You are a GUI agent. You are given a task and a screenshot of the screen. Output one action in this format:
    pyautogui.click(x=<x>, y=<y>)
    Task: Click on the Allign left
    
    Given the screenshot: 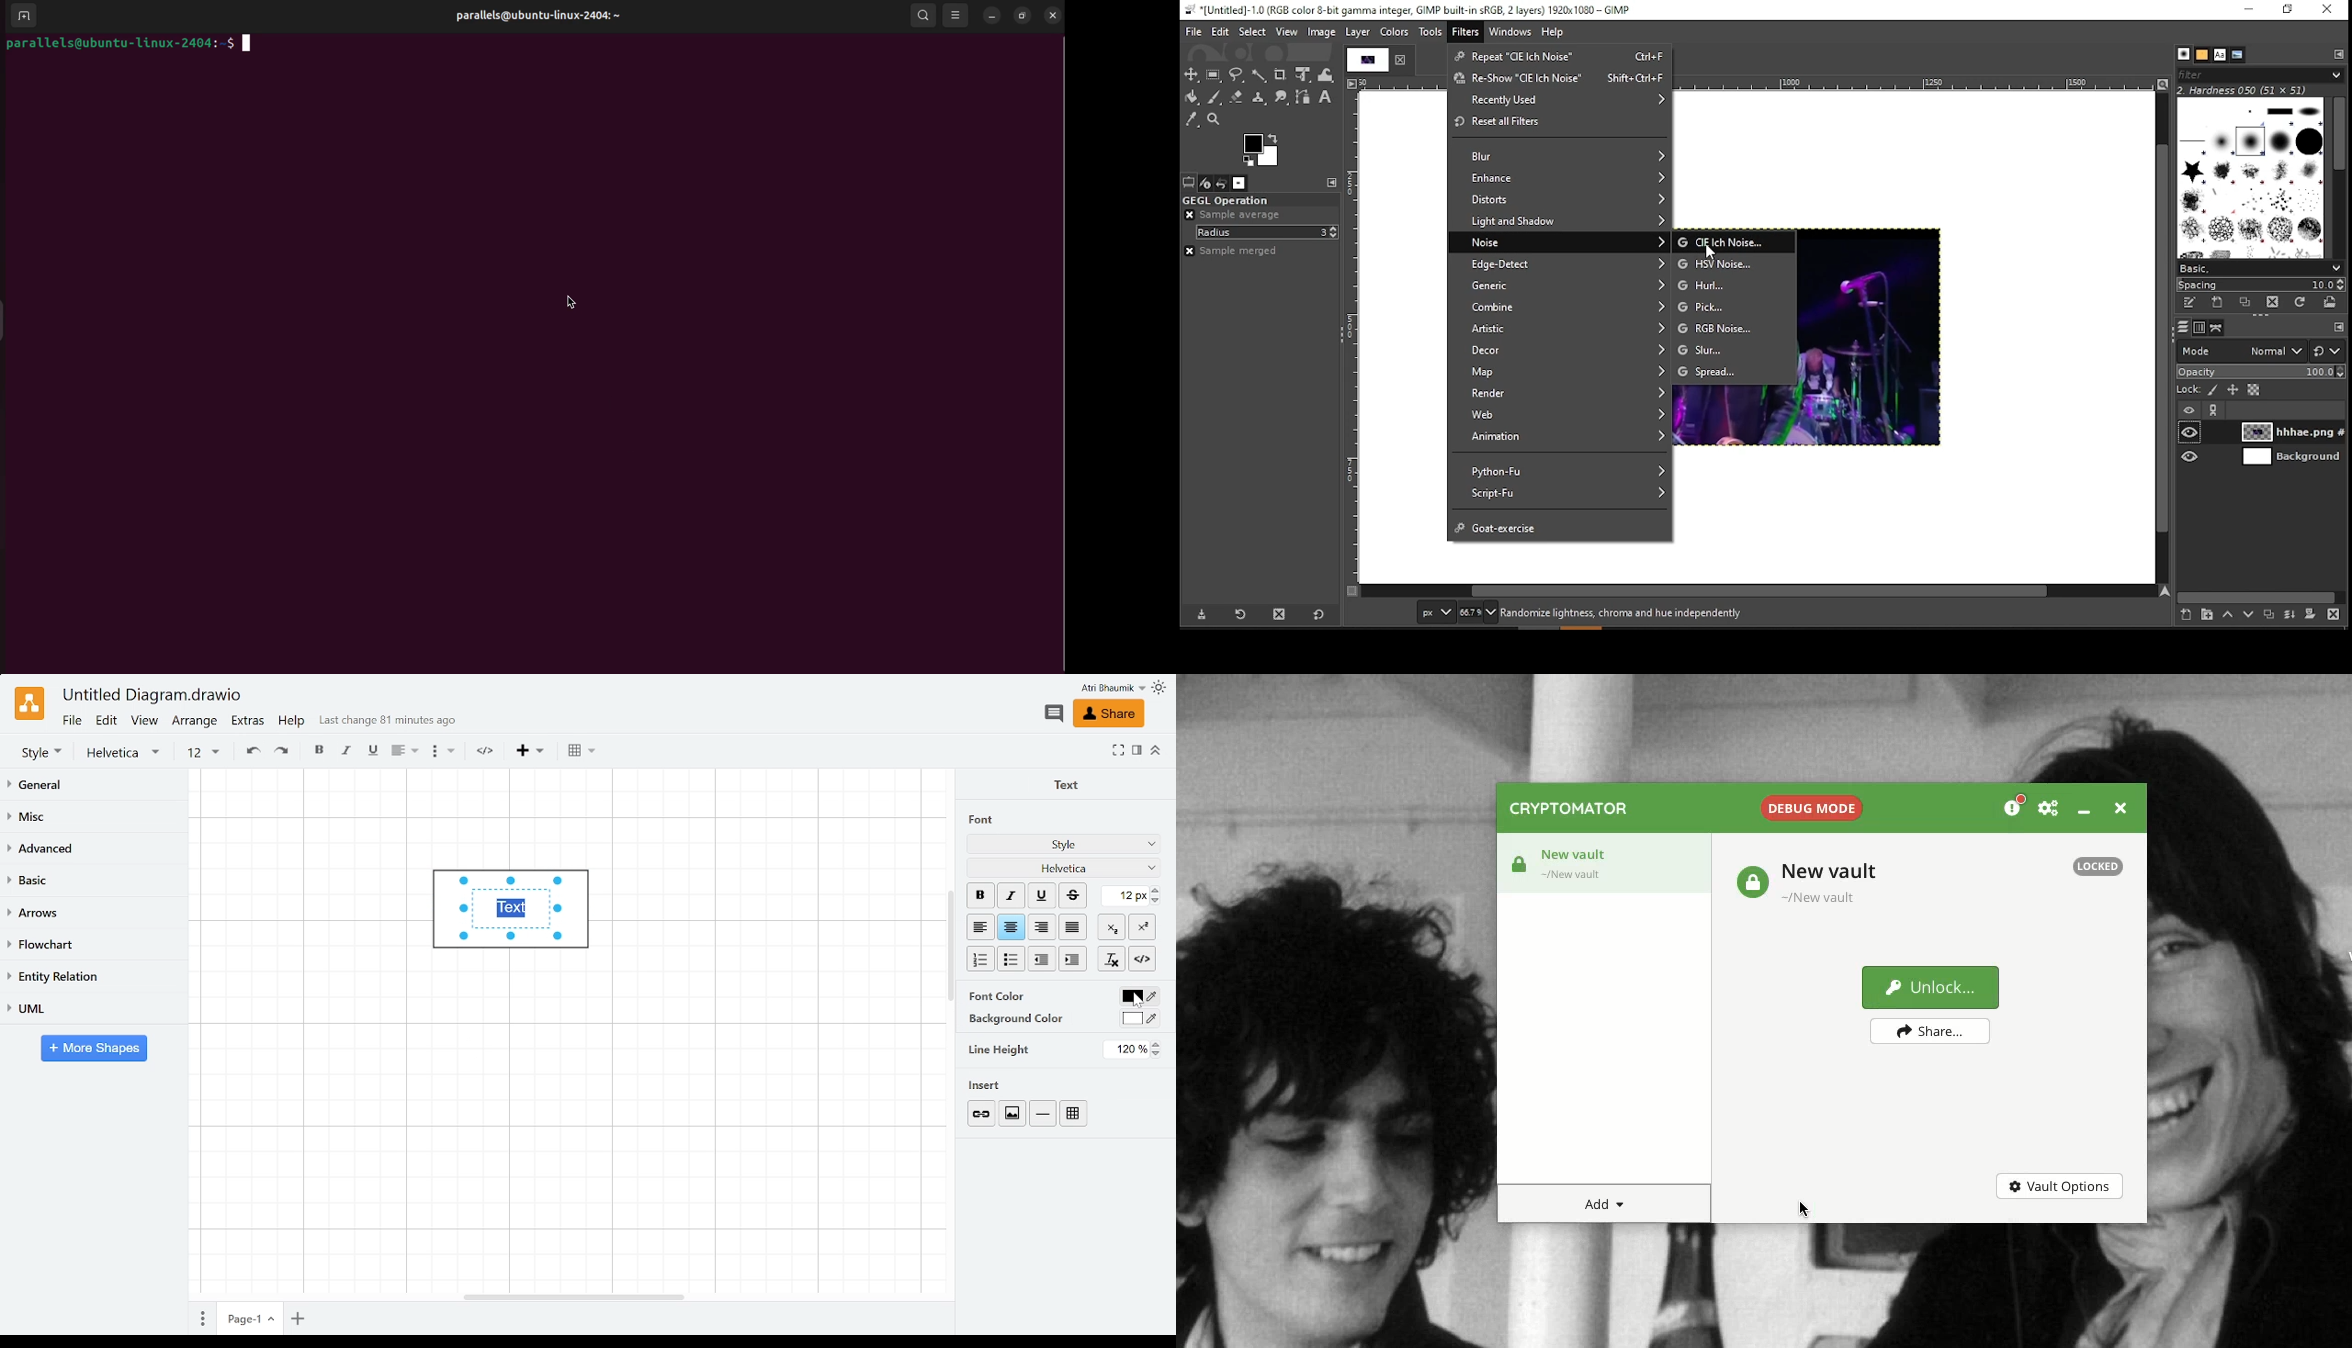 What is the action you would take?
    pyautogui.click(x=979, y=927)
    